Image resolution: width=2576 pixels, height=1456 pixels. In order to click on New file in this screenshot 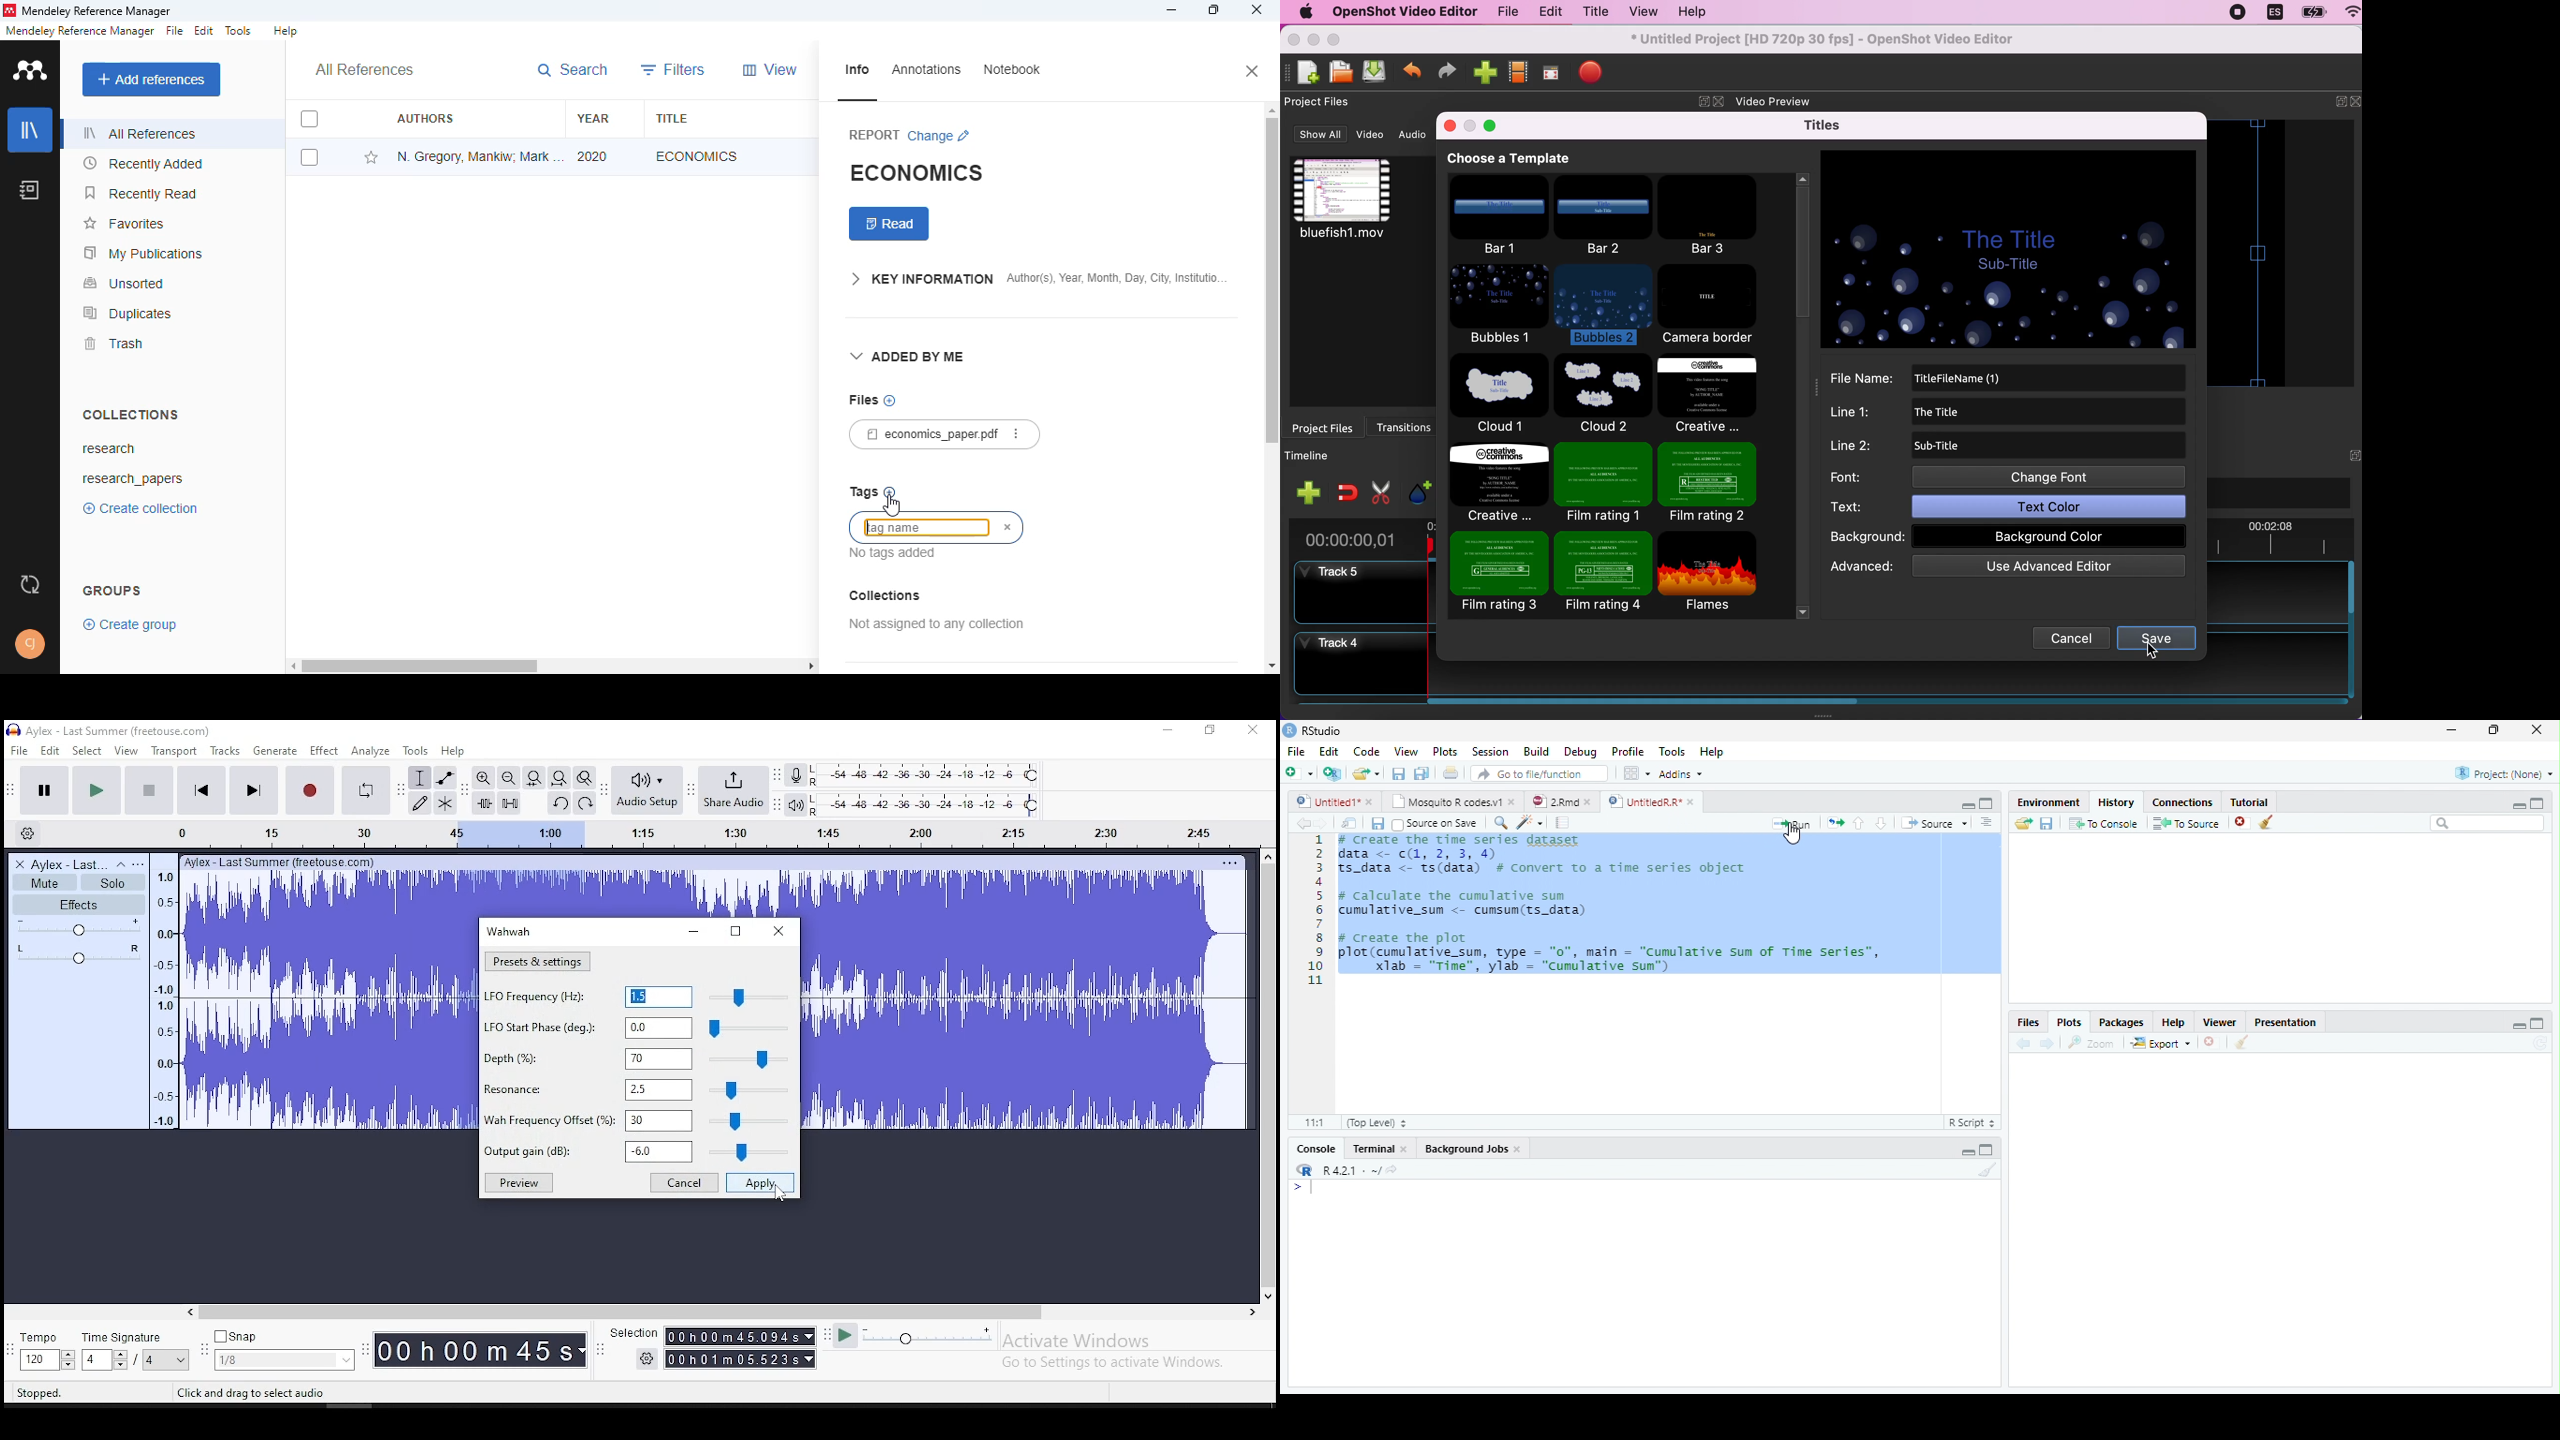, I will do `click(1299, 772)`.